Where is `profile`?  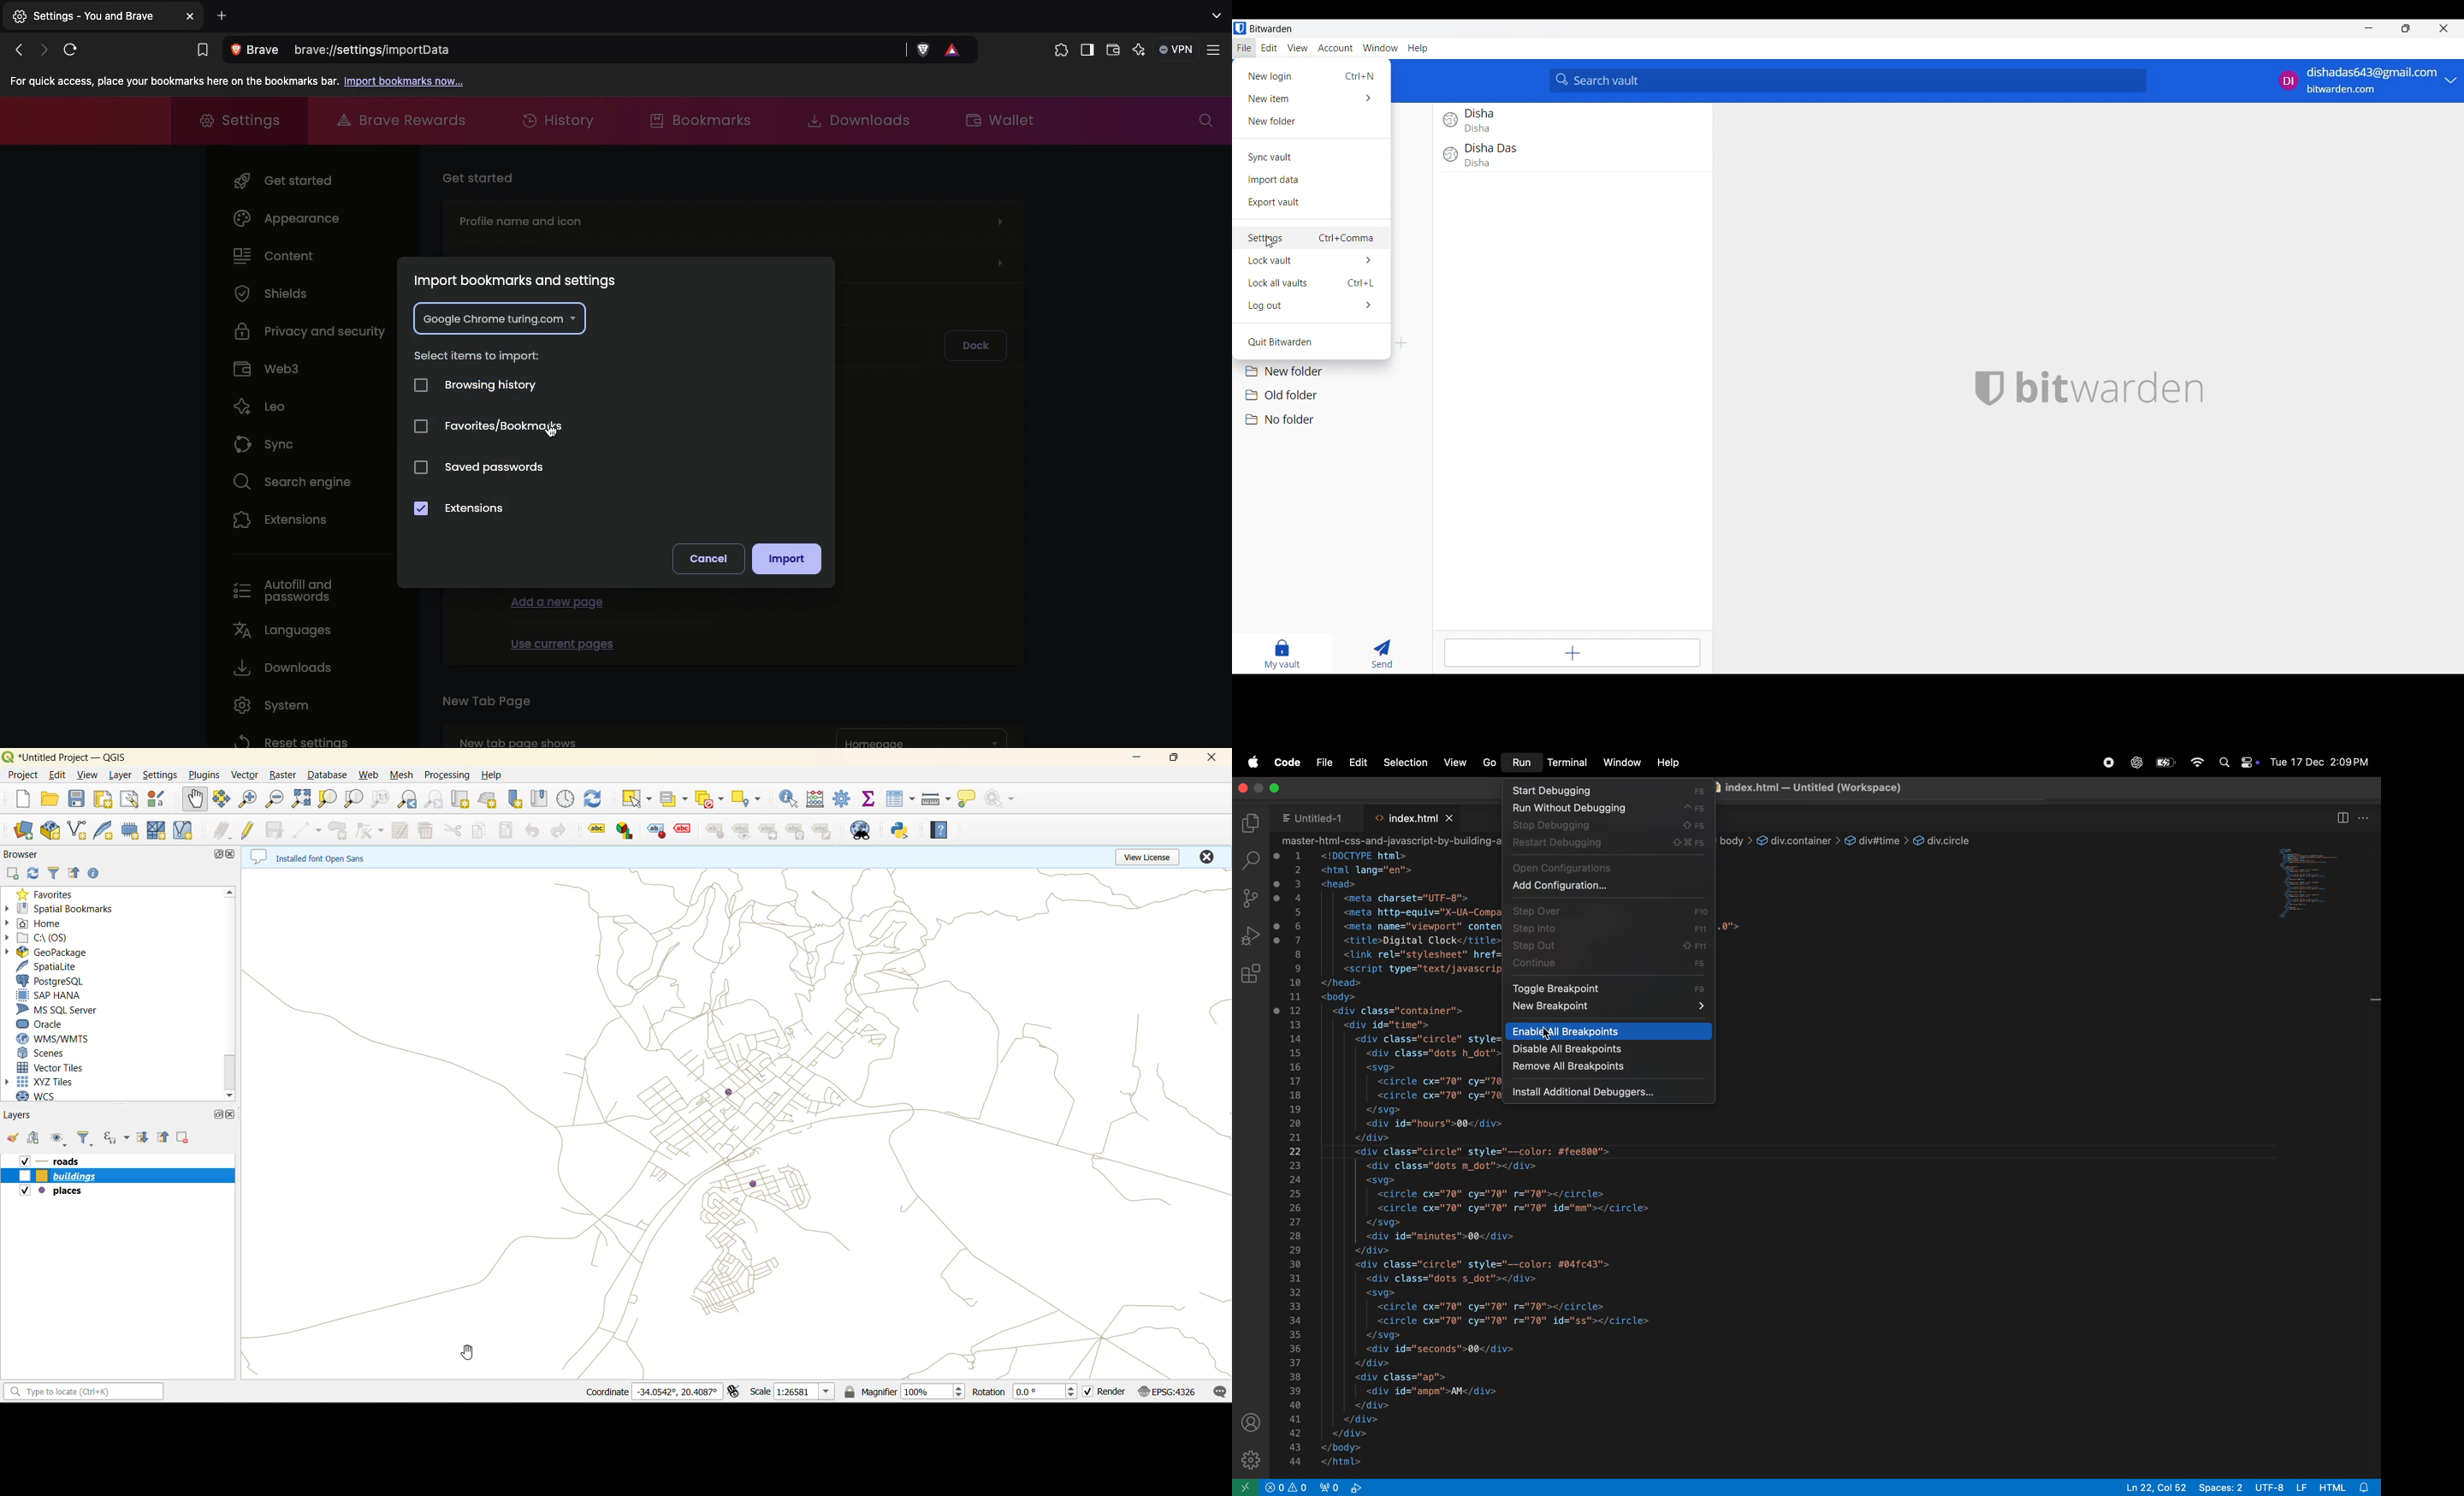 profile is located at coordinates (1252, 1423).